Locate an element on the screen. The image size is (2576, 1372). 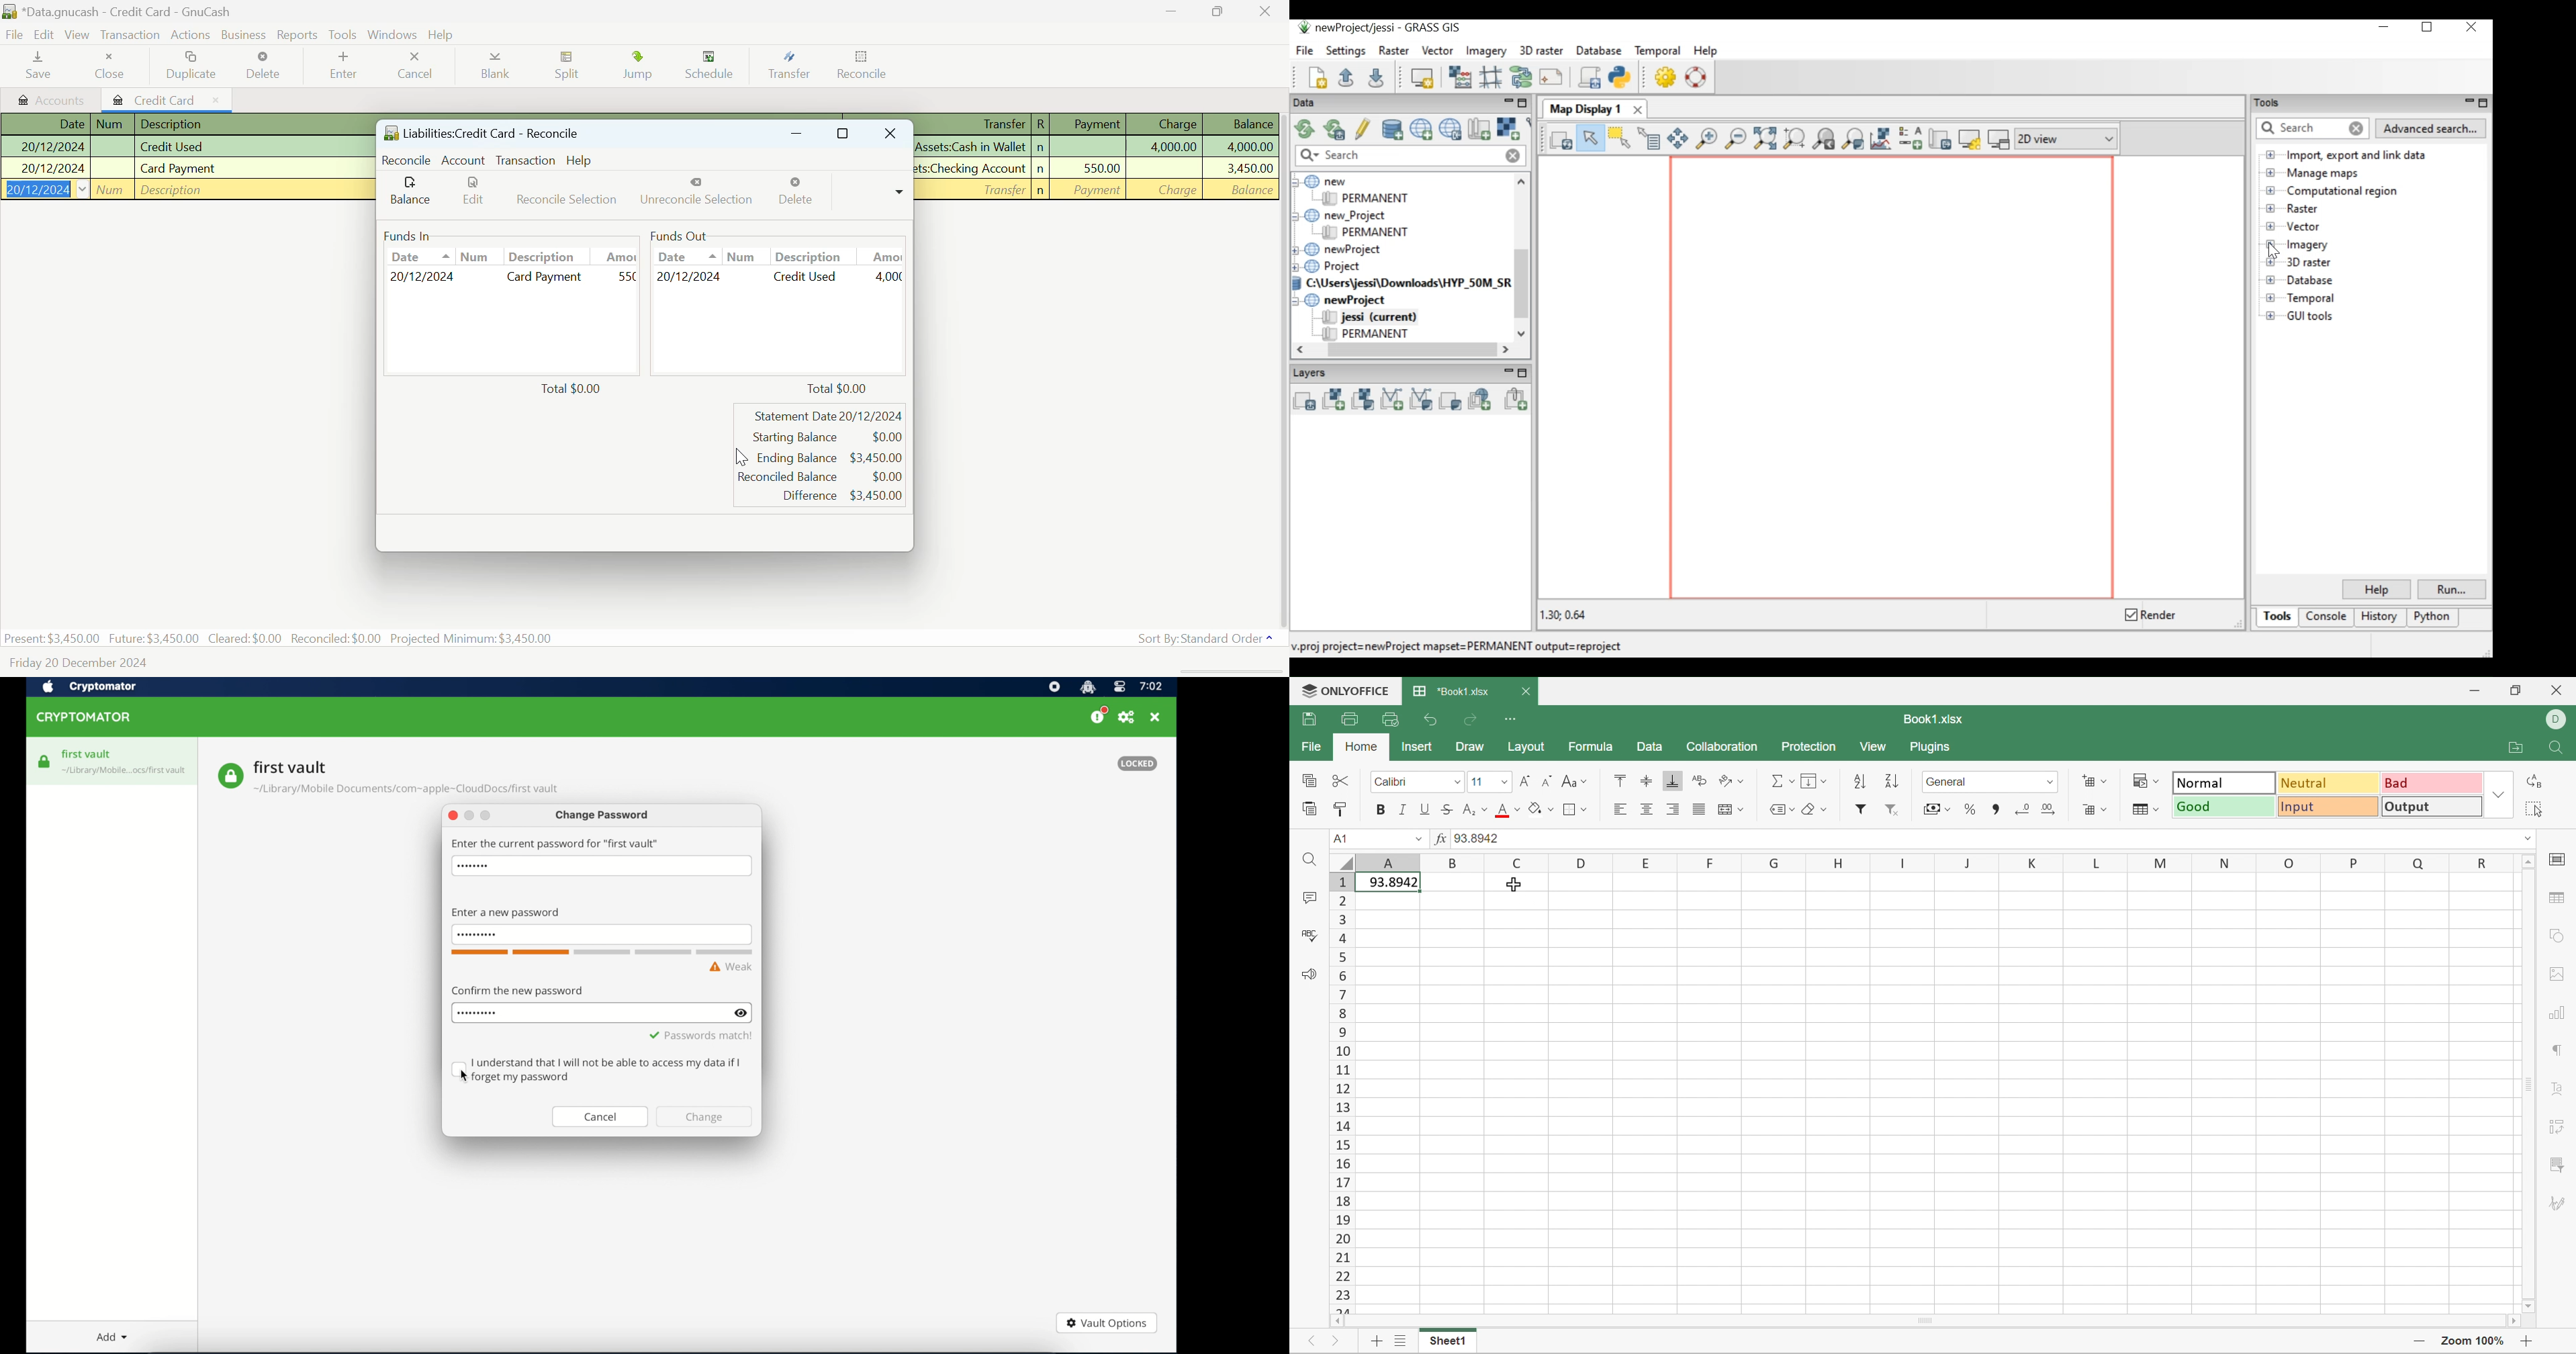
Normal is located at coordinates (2223, 783).